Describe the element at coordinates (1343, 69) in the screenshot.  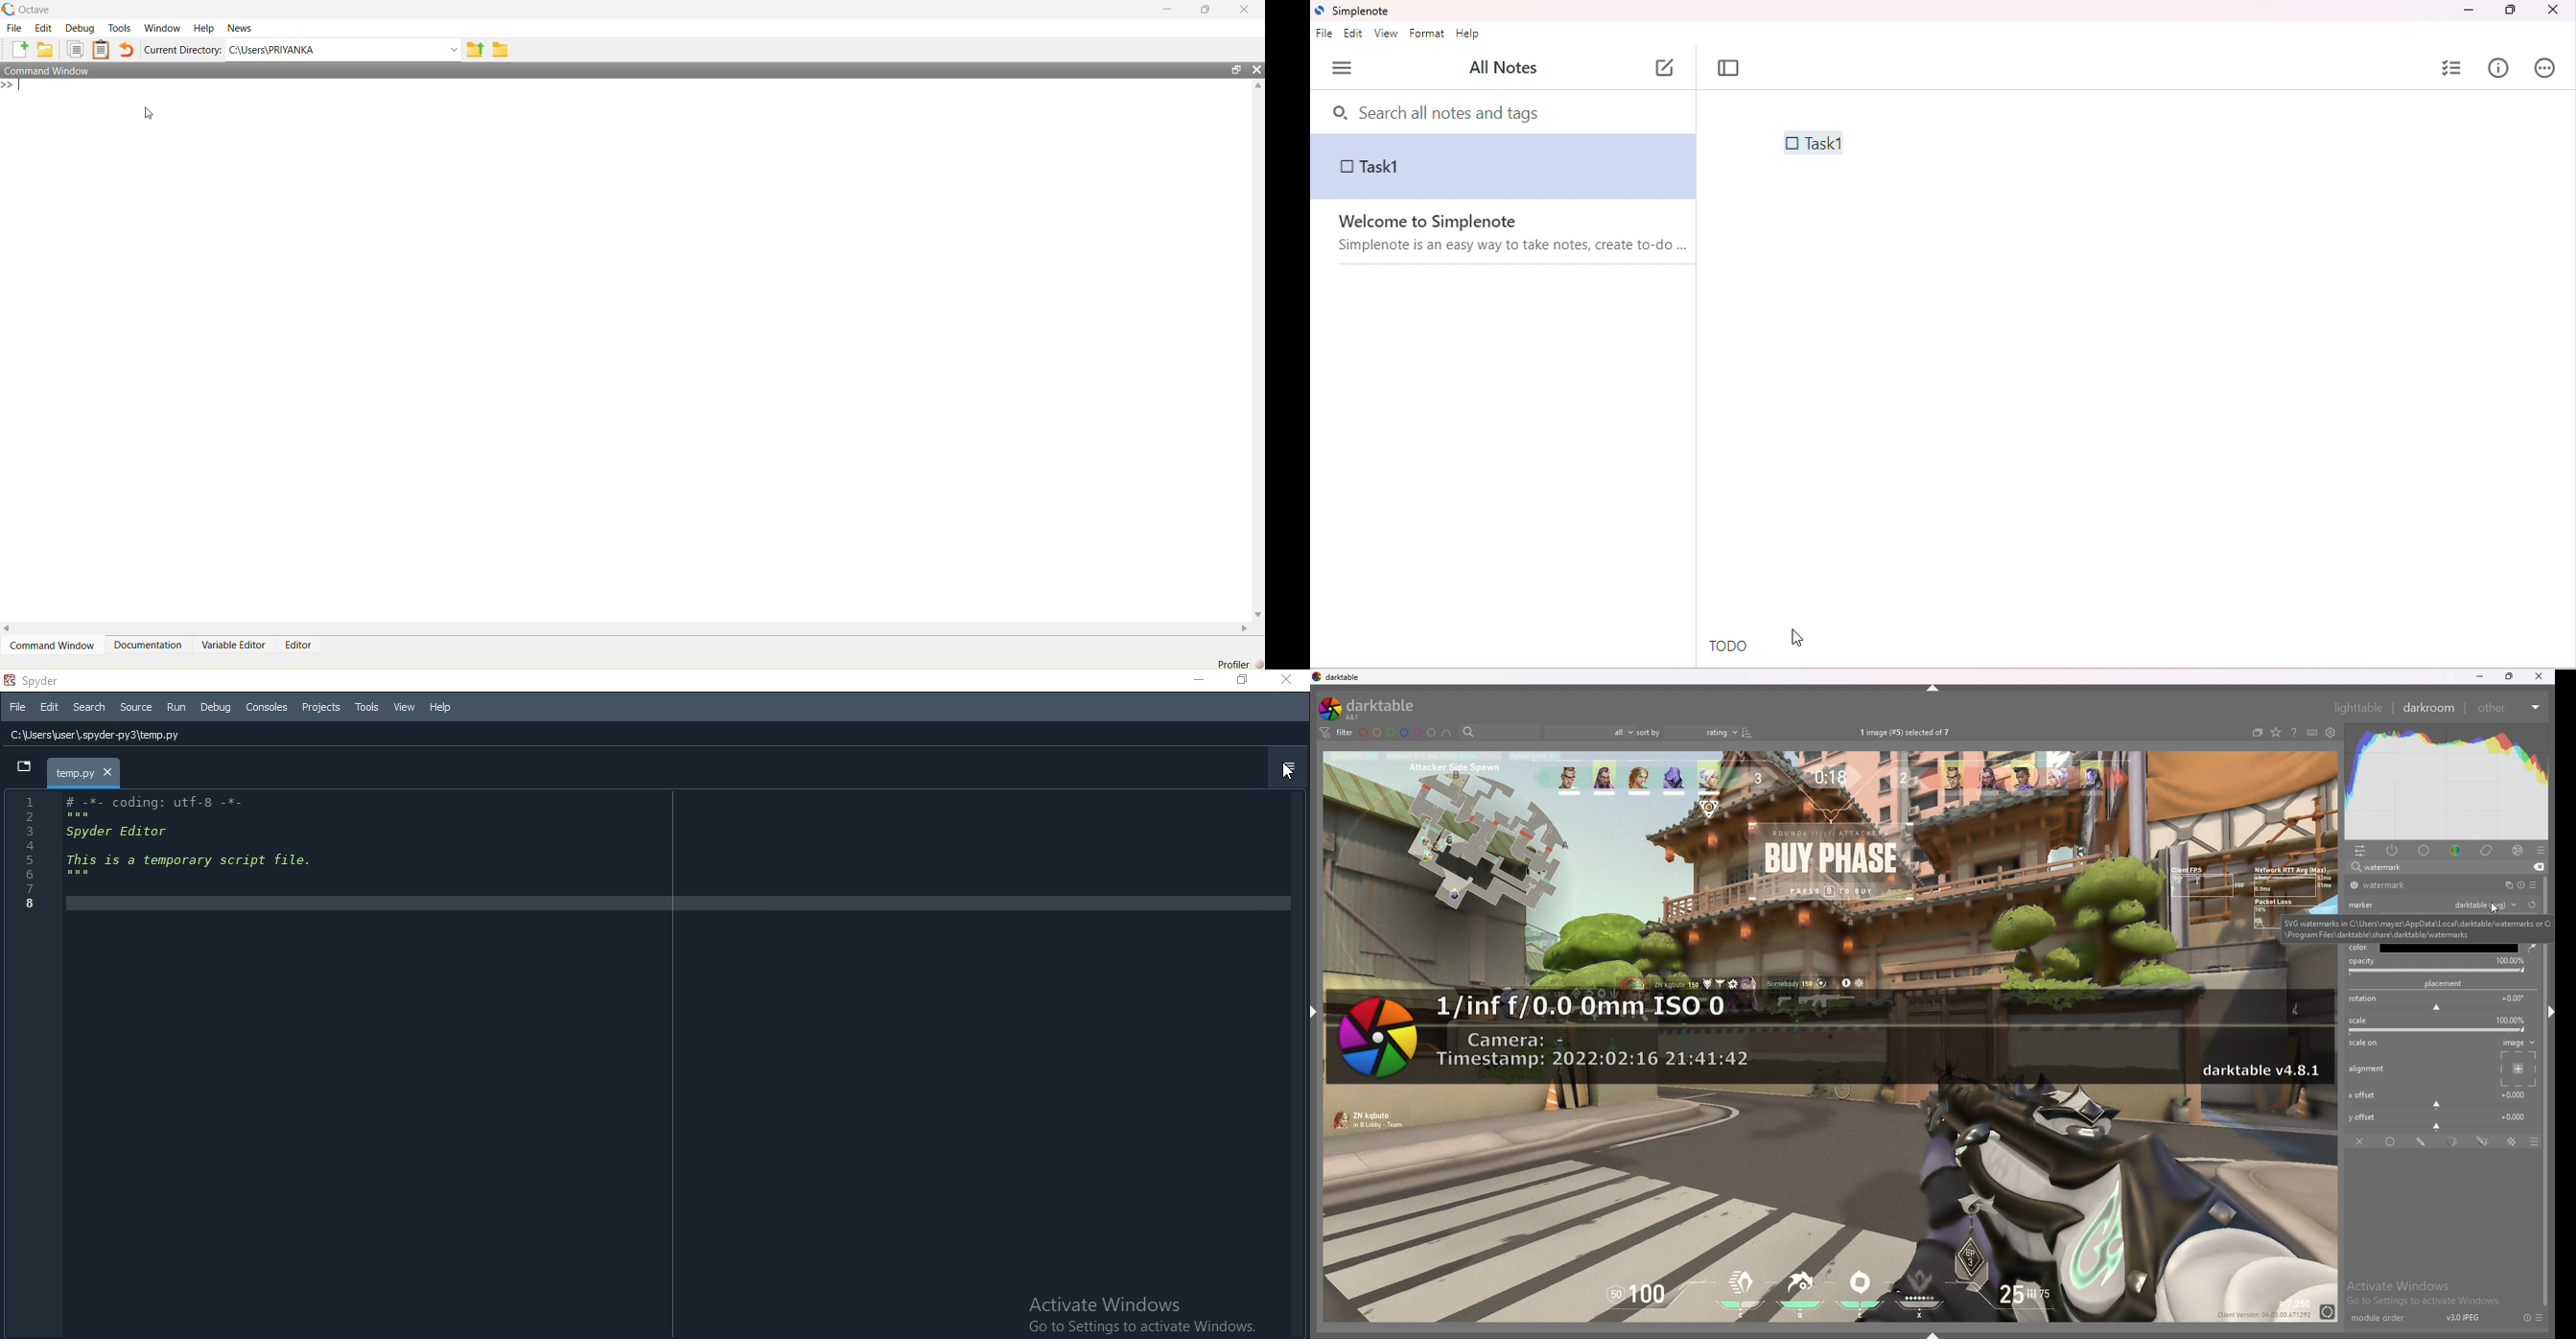
I see `menu` at that location.